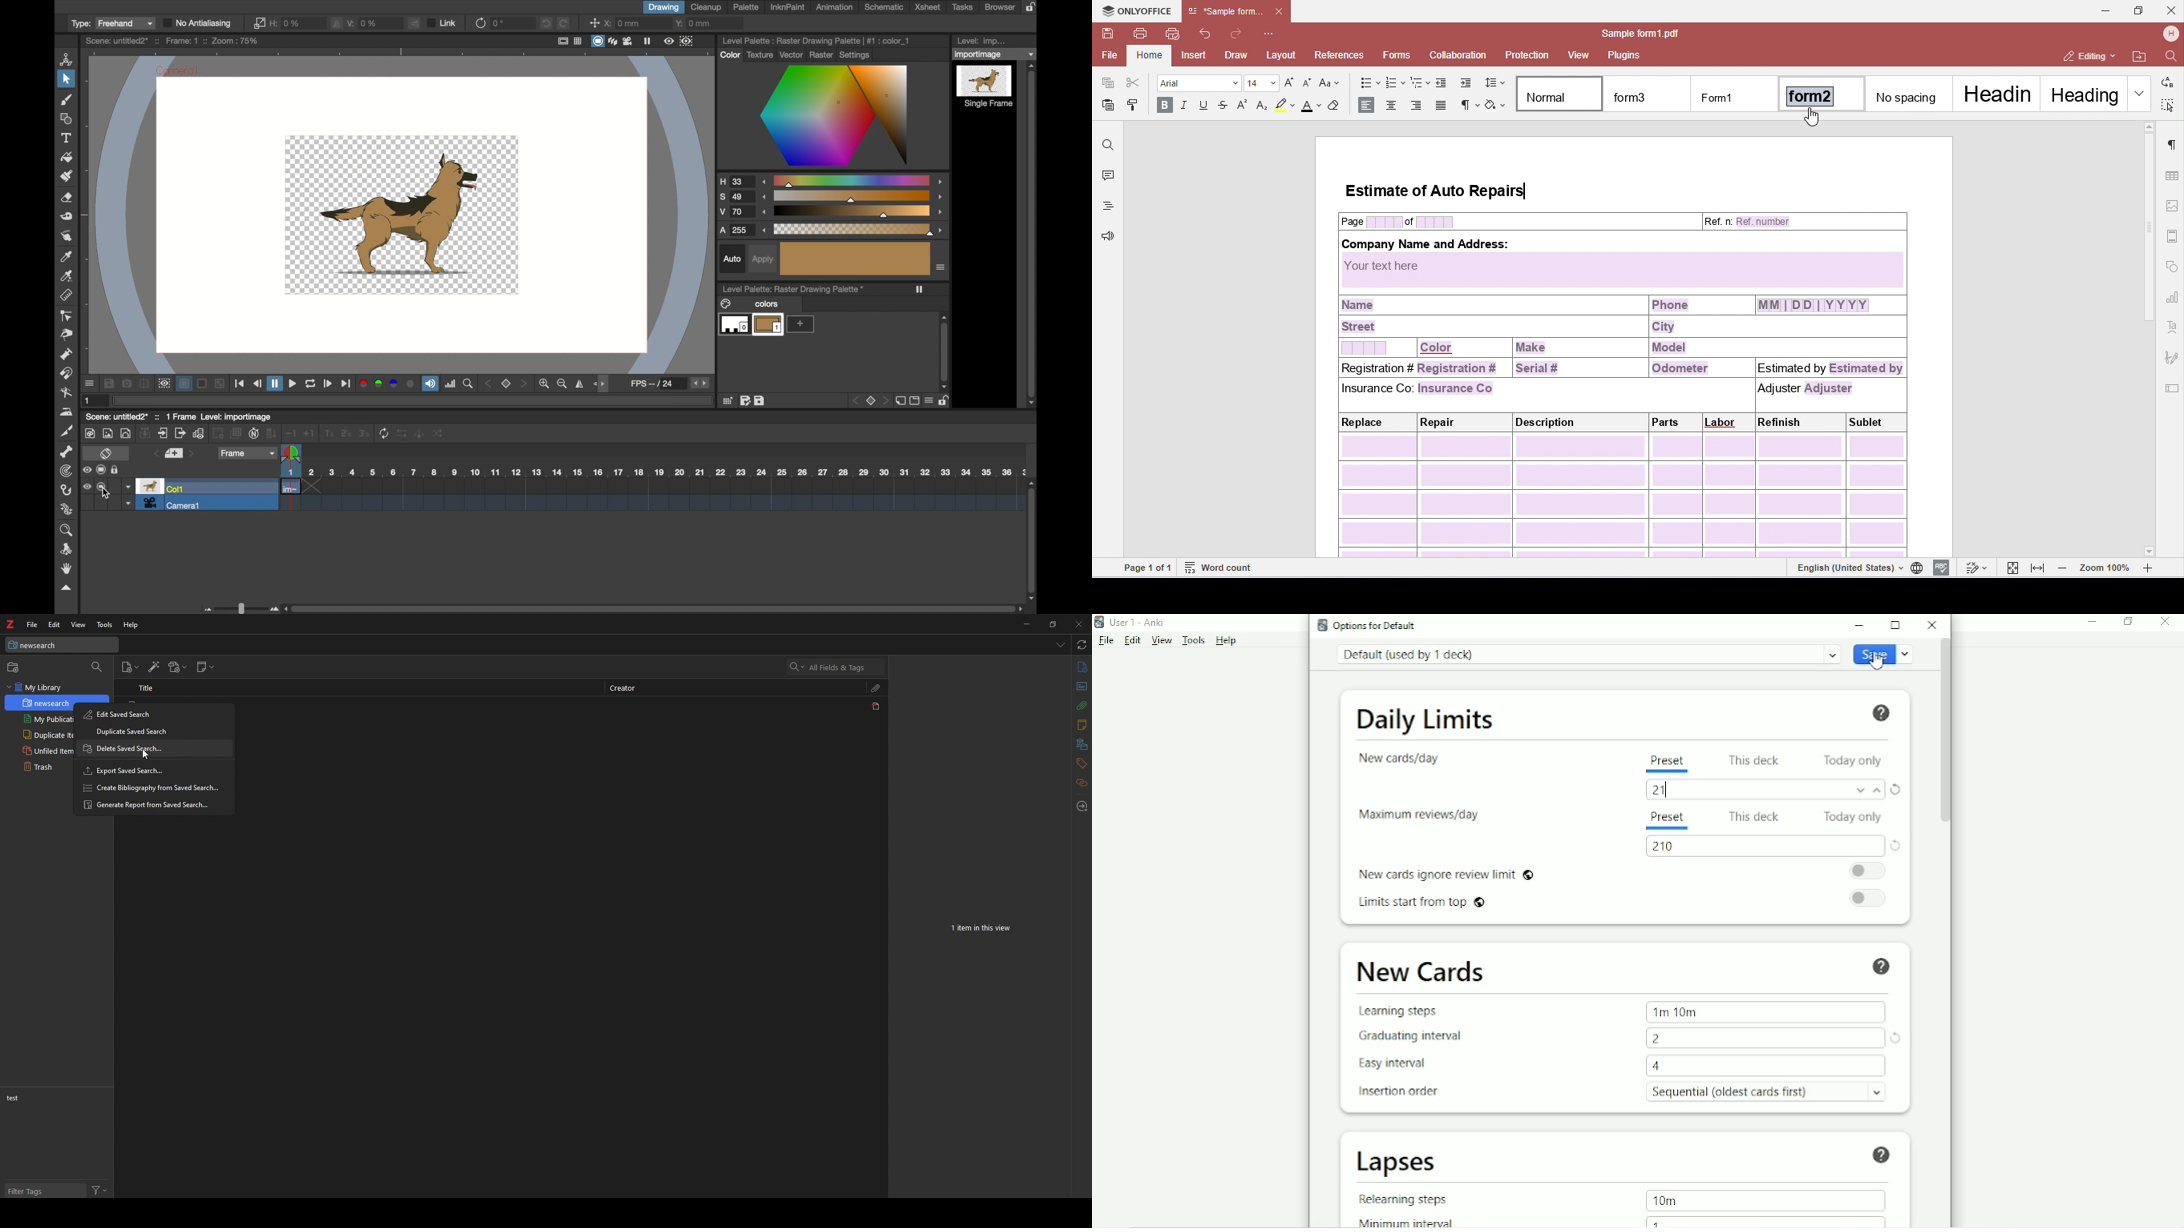  I want to click on notes, so click(1081, 725).